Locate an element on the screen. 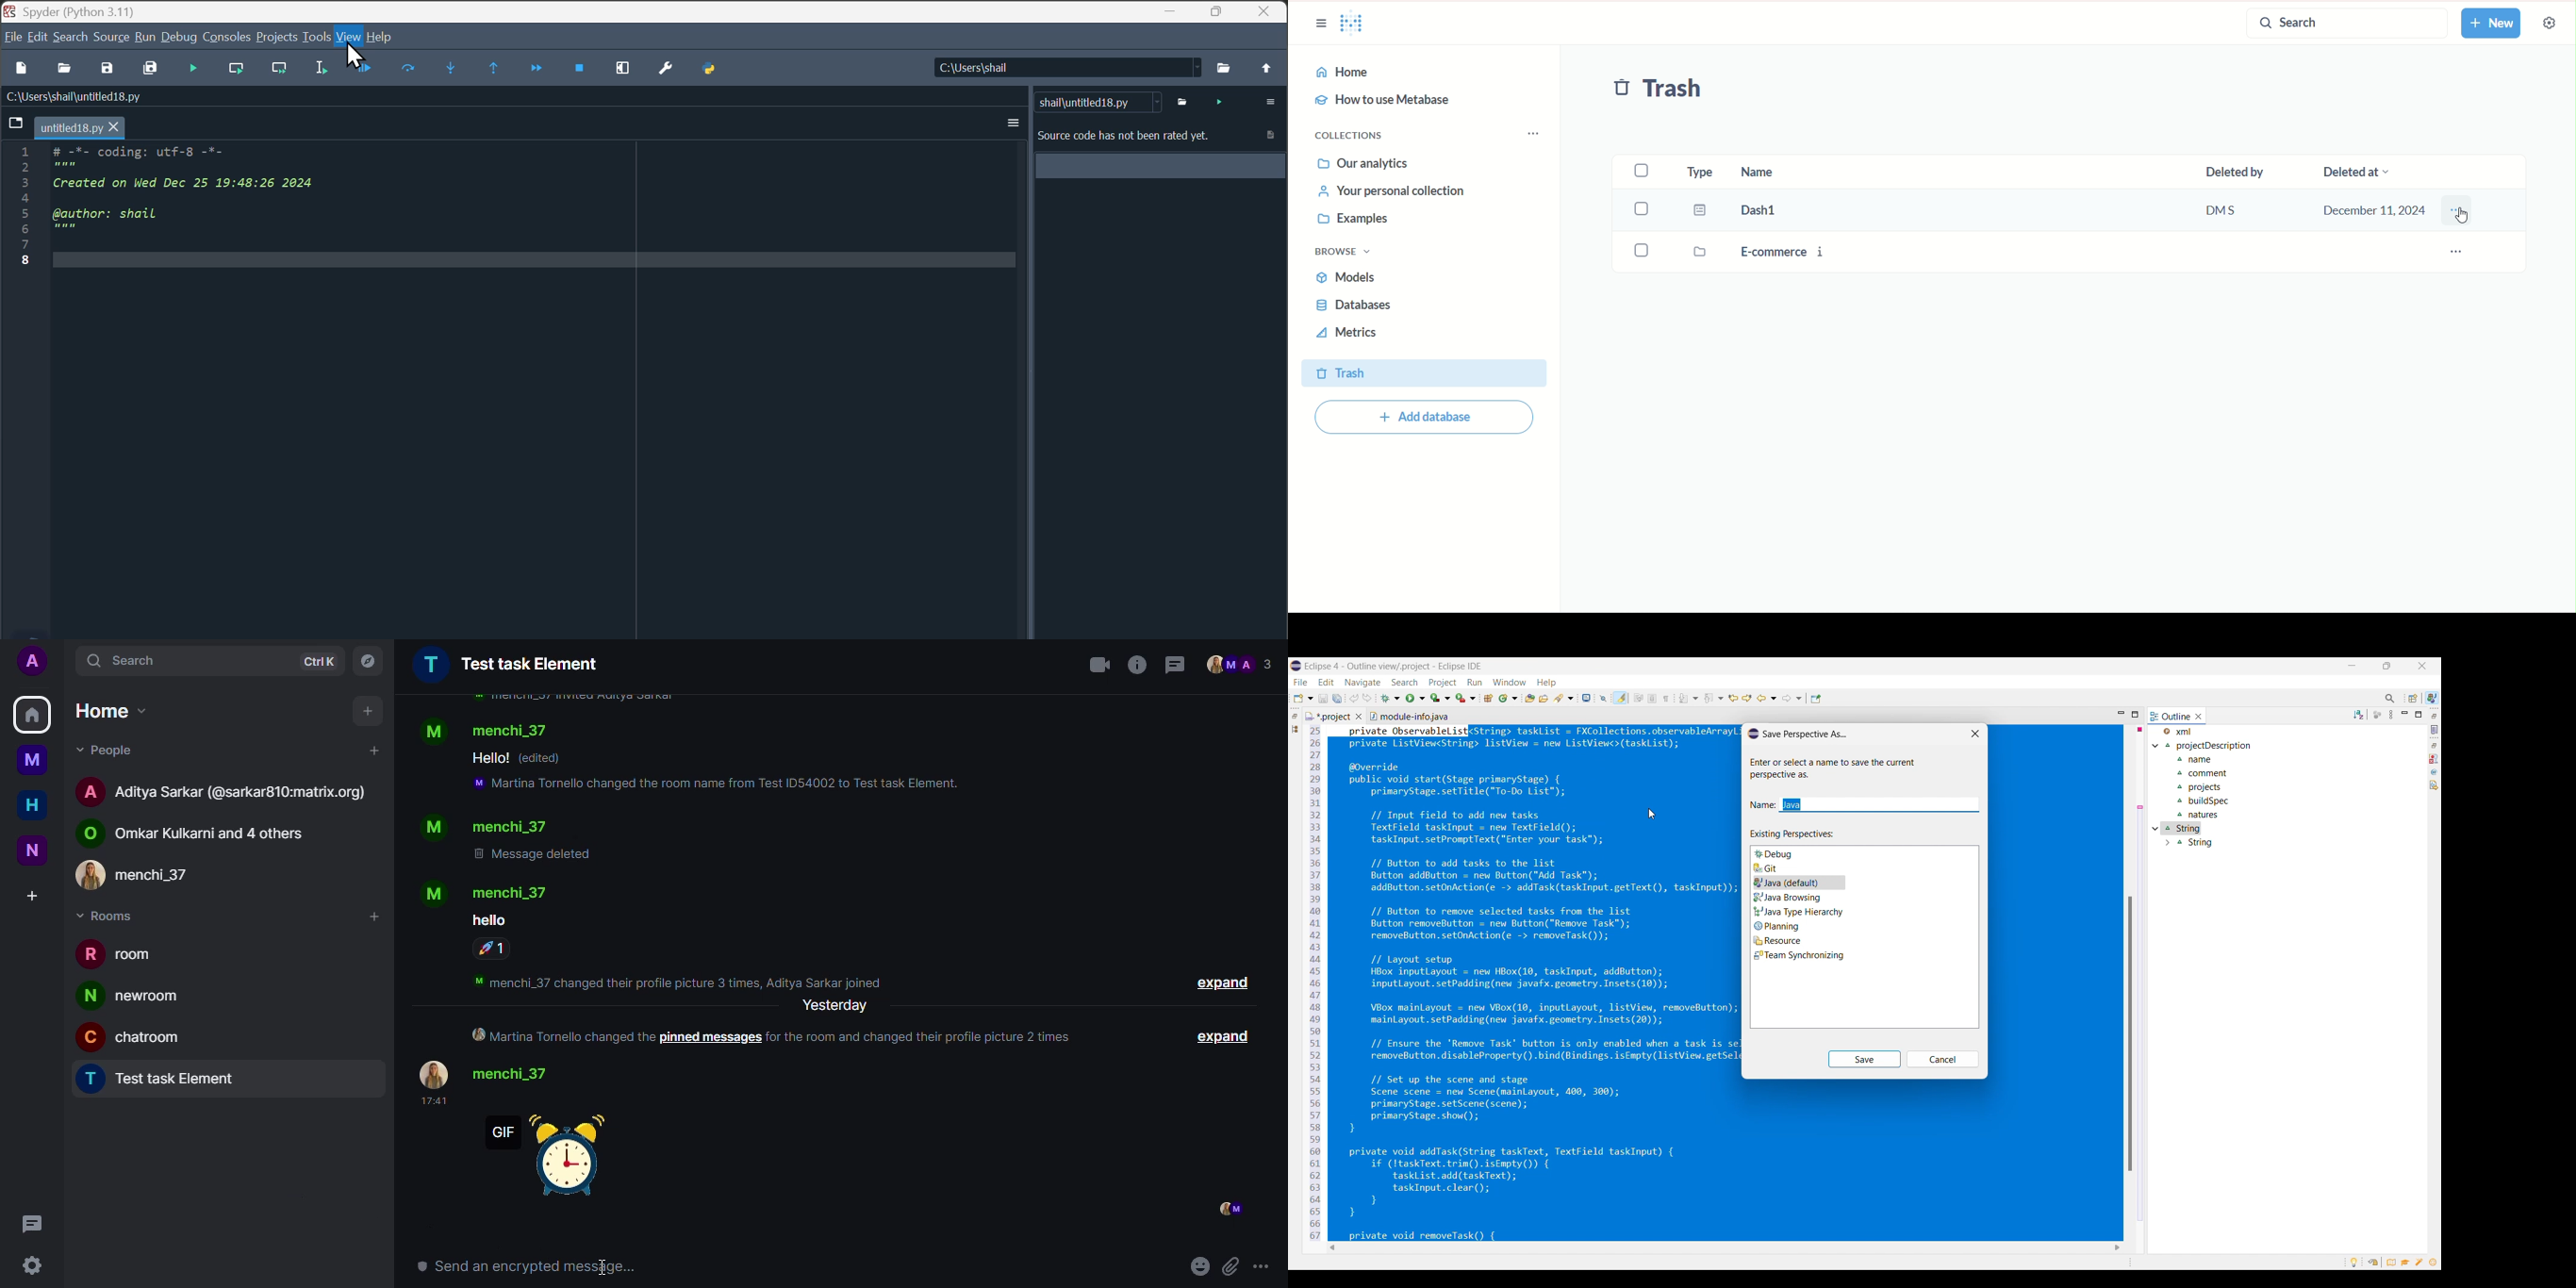 The height and width of the screenshot is (1288, 2576). more is located at coordinates (1263, 1266).